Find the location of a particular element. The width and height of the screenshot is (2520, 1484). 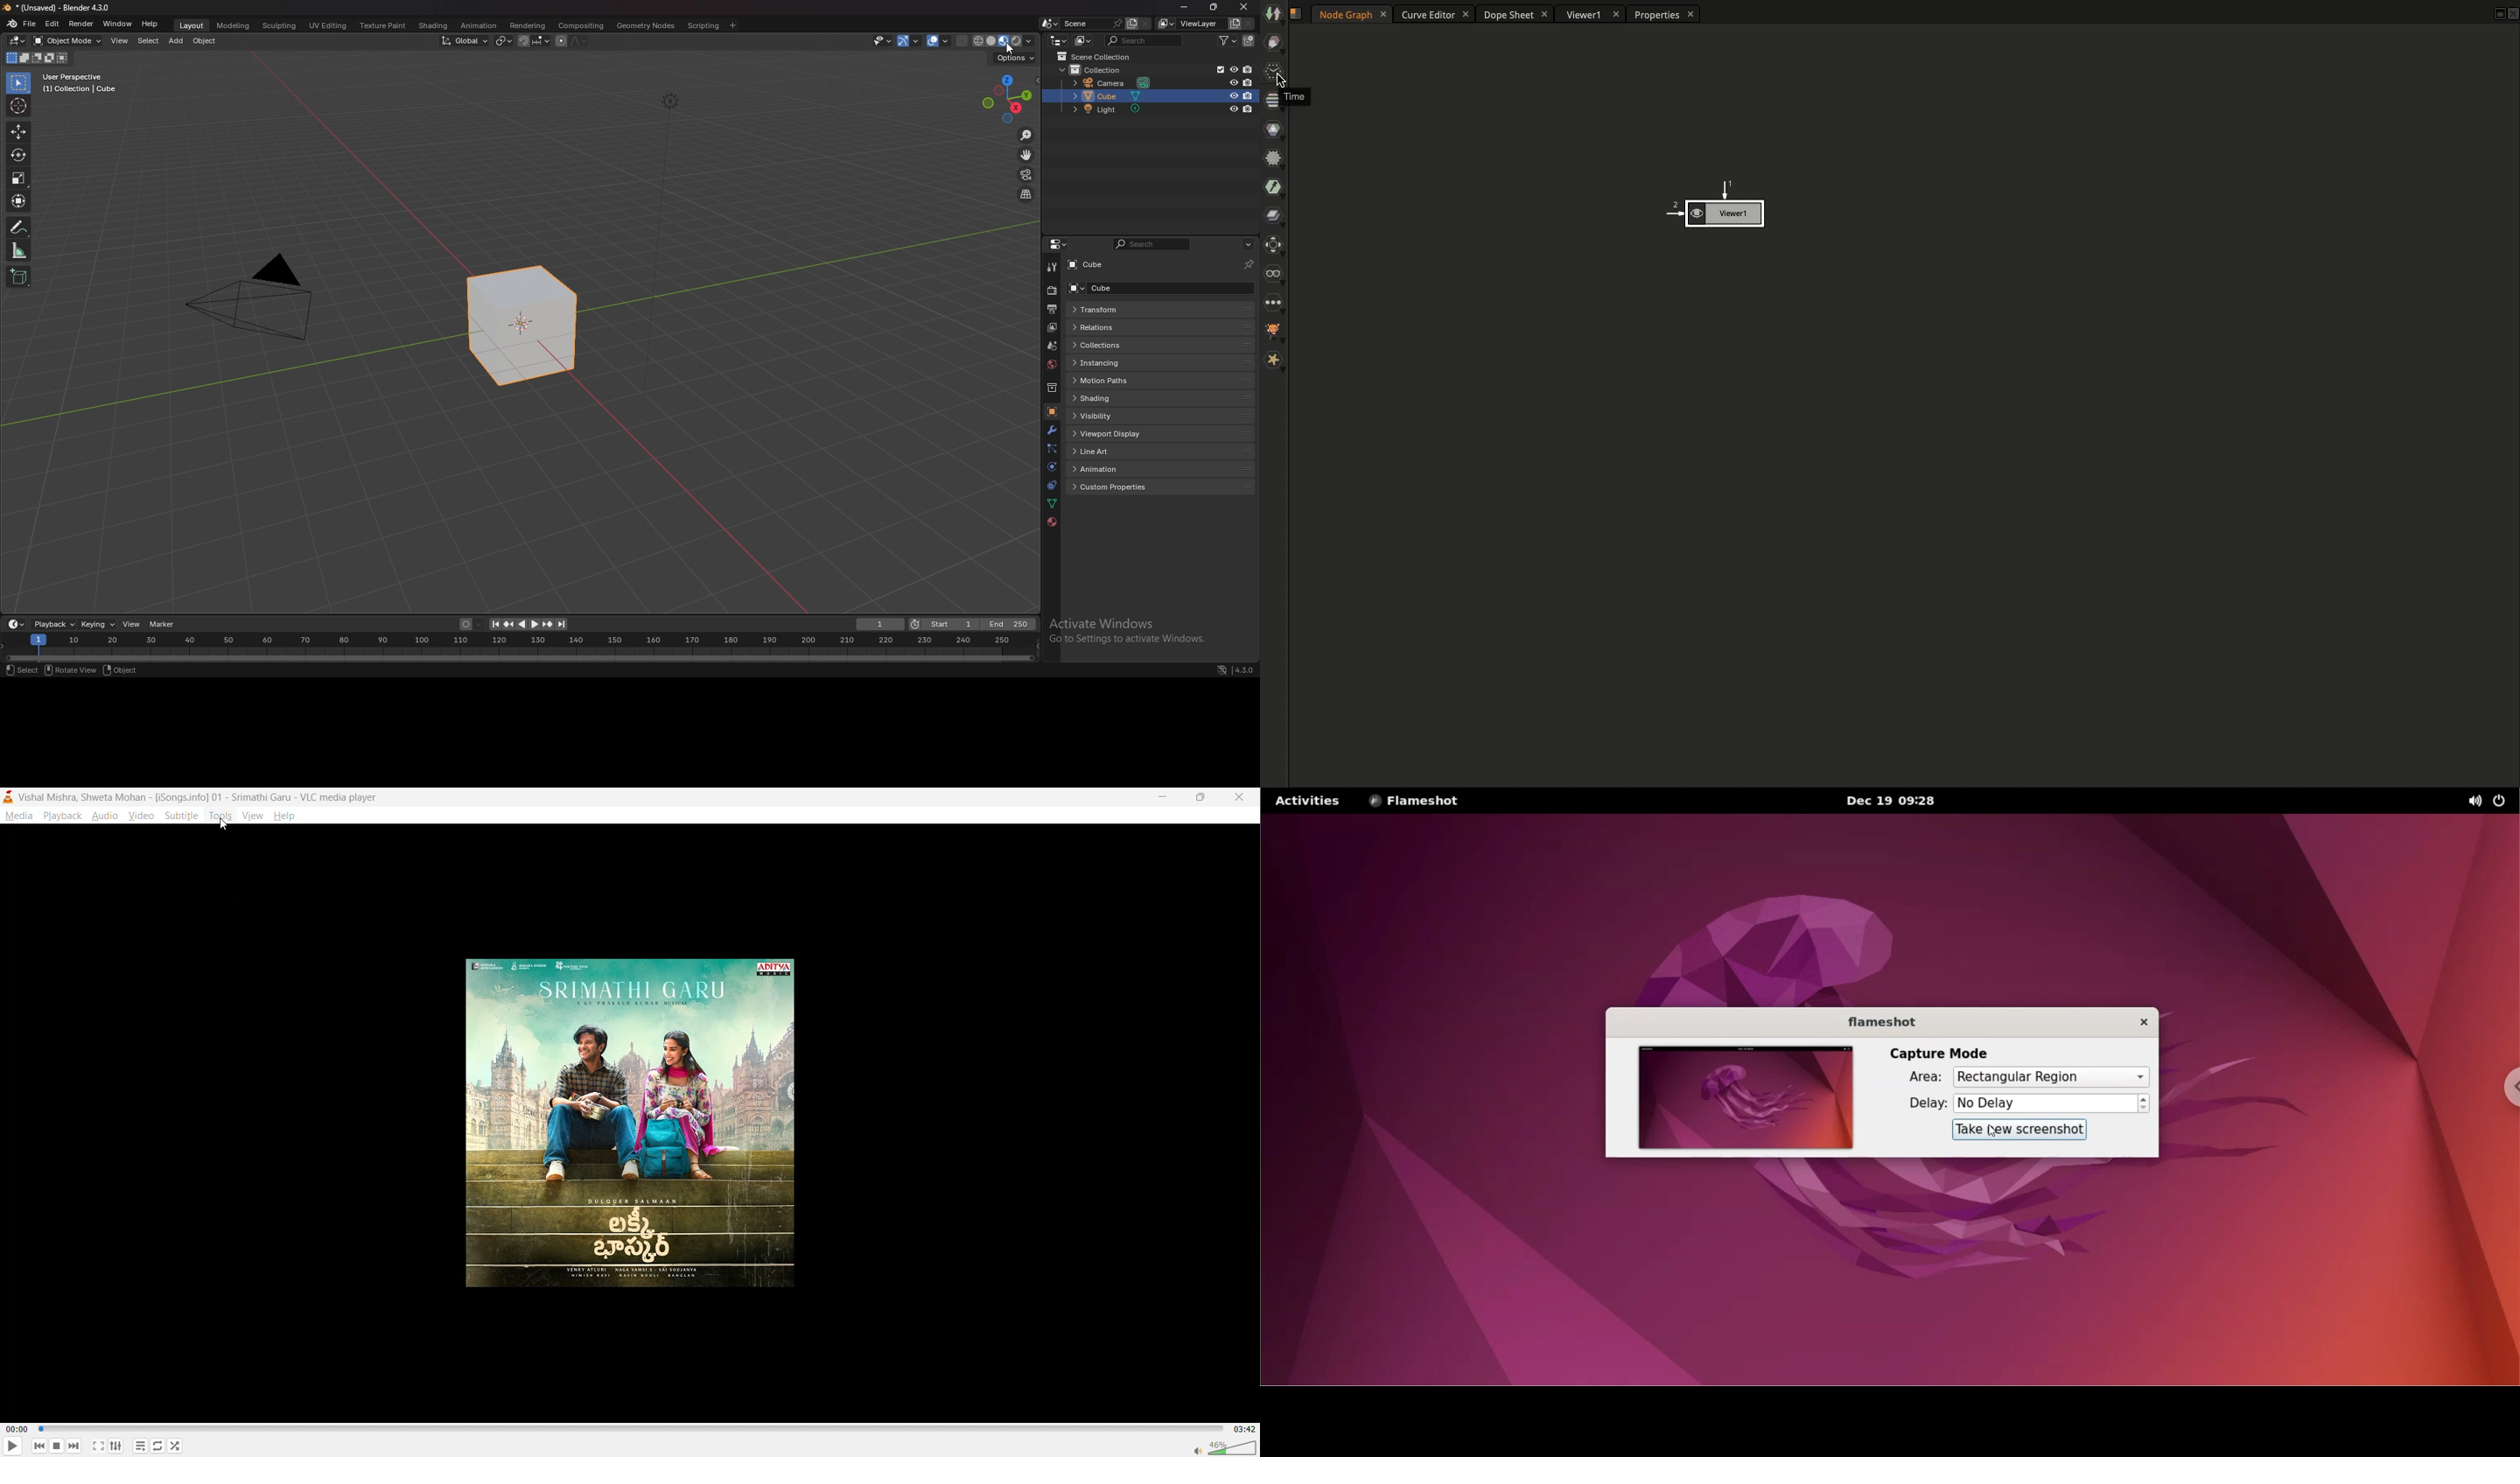

random is located at coordinates (175, 1445).